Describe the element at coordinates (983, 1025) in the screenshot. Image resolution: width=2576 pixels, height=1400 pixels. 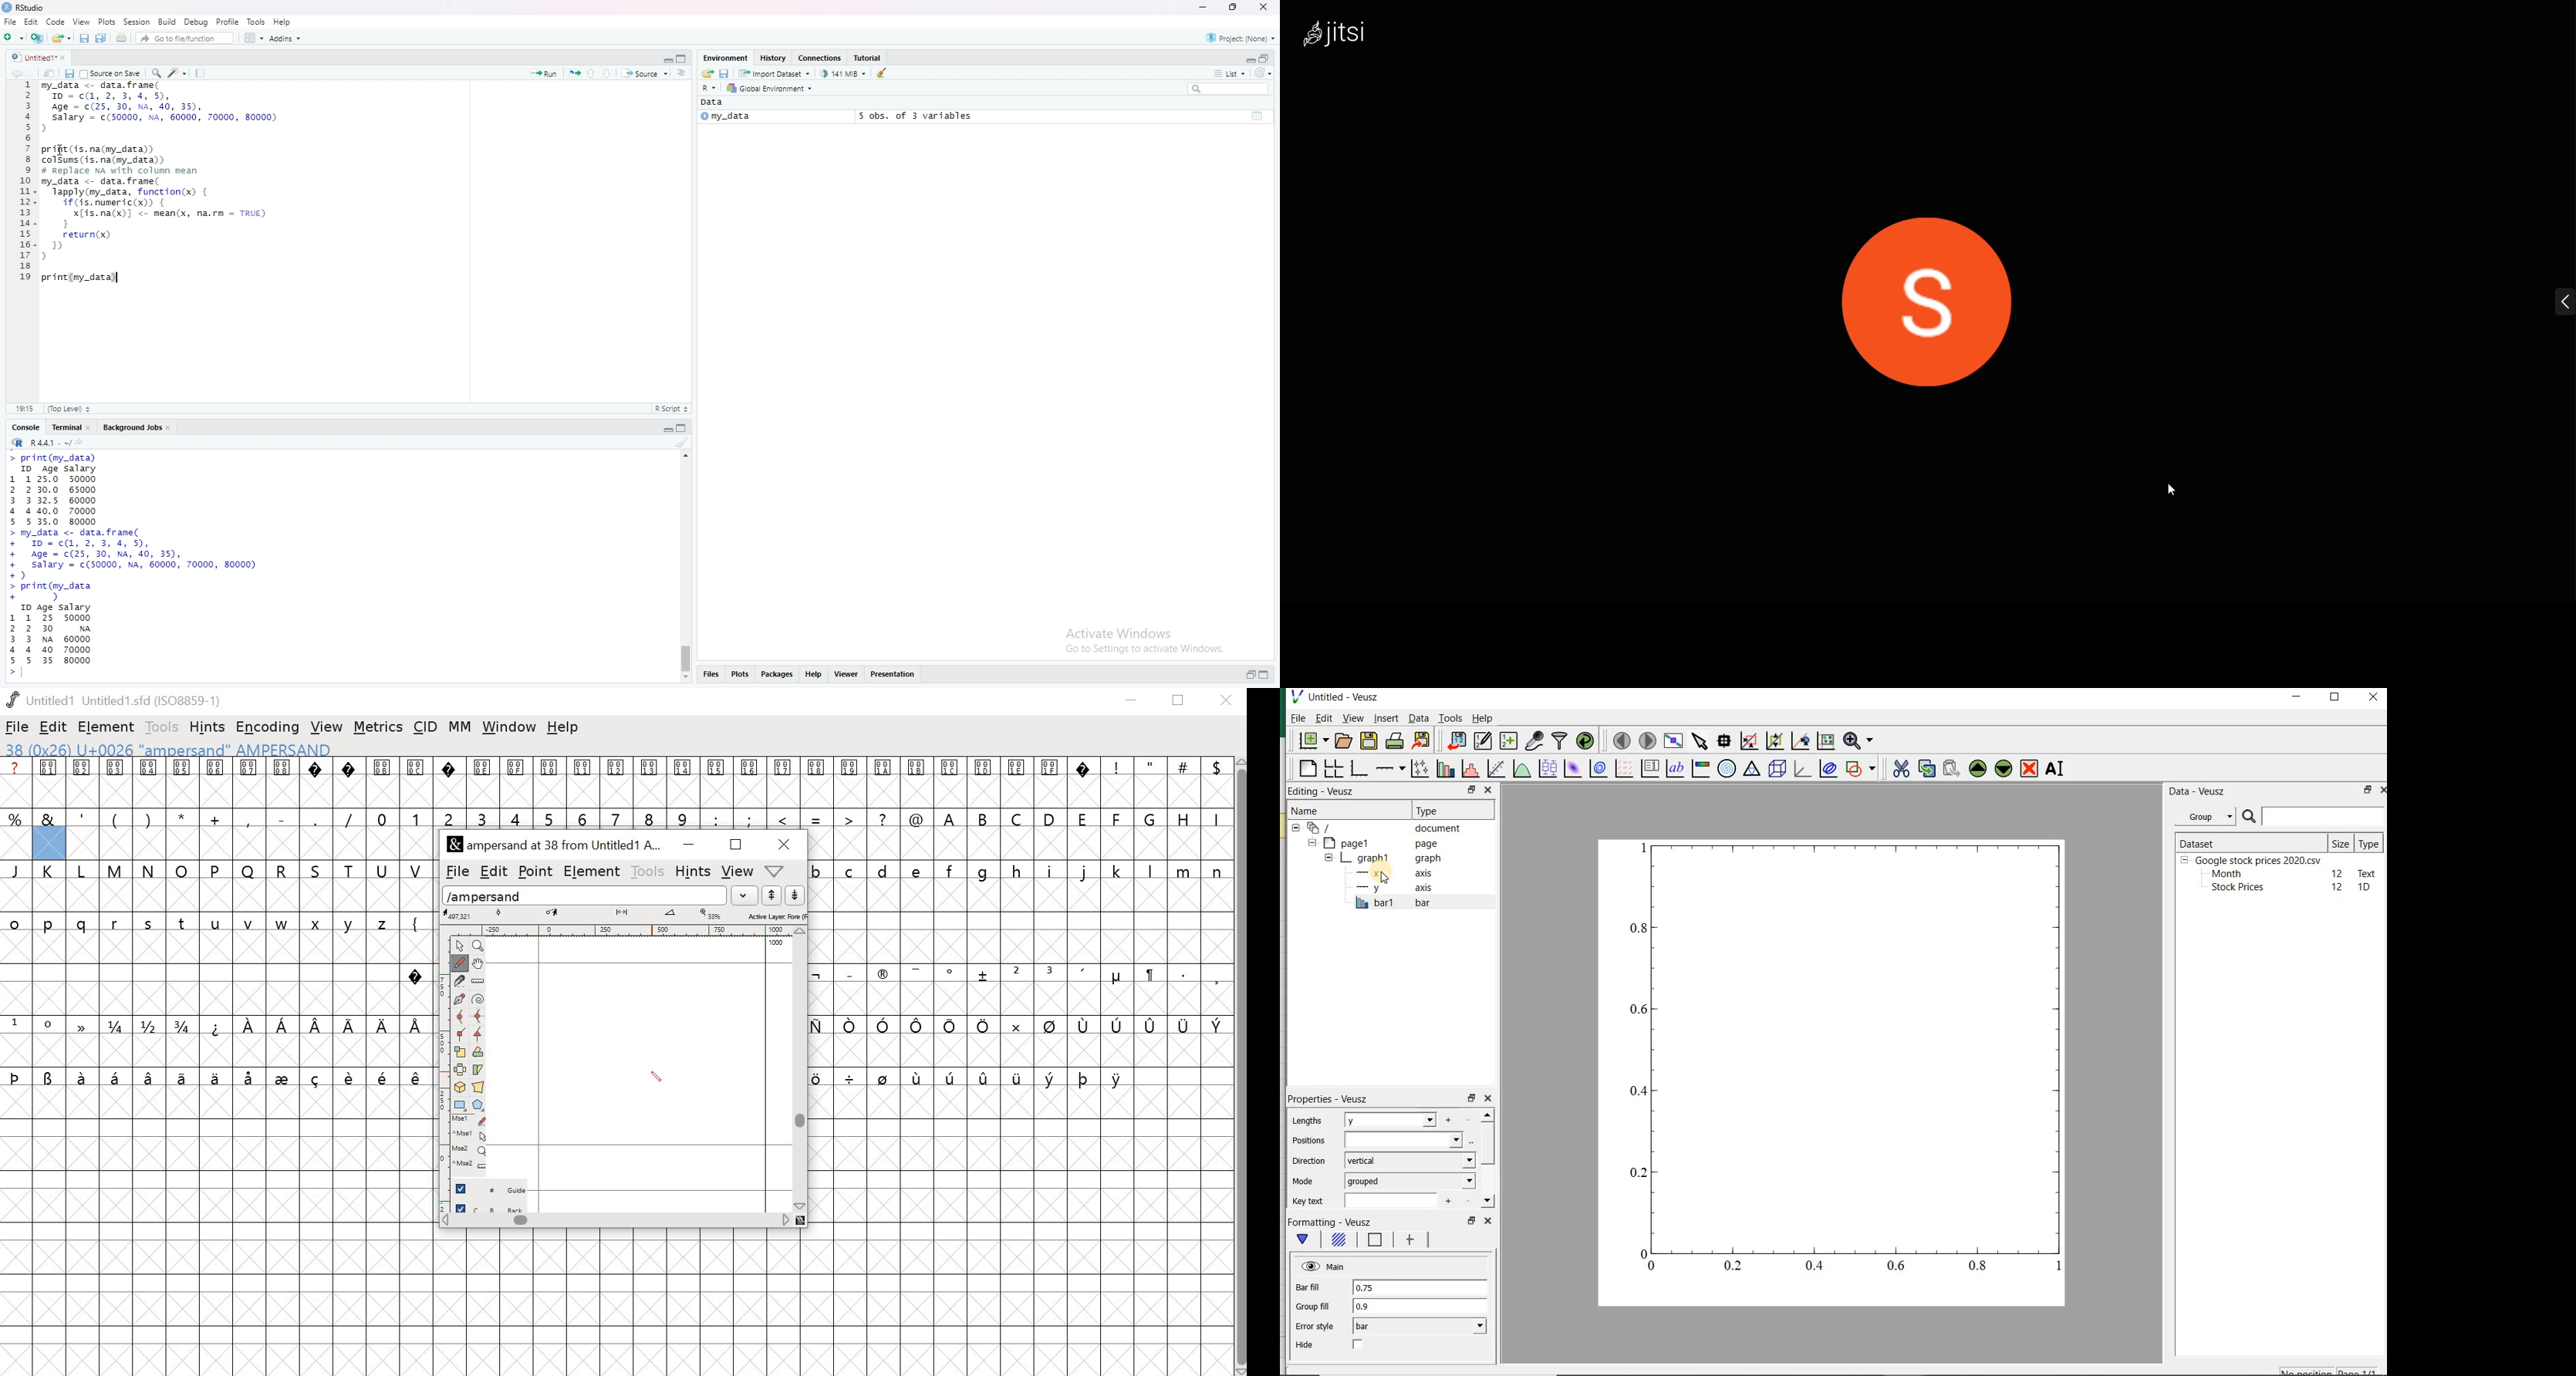
I see `symbol` at that location.